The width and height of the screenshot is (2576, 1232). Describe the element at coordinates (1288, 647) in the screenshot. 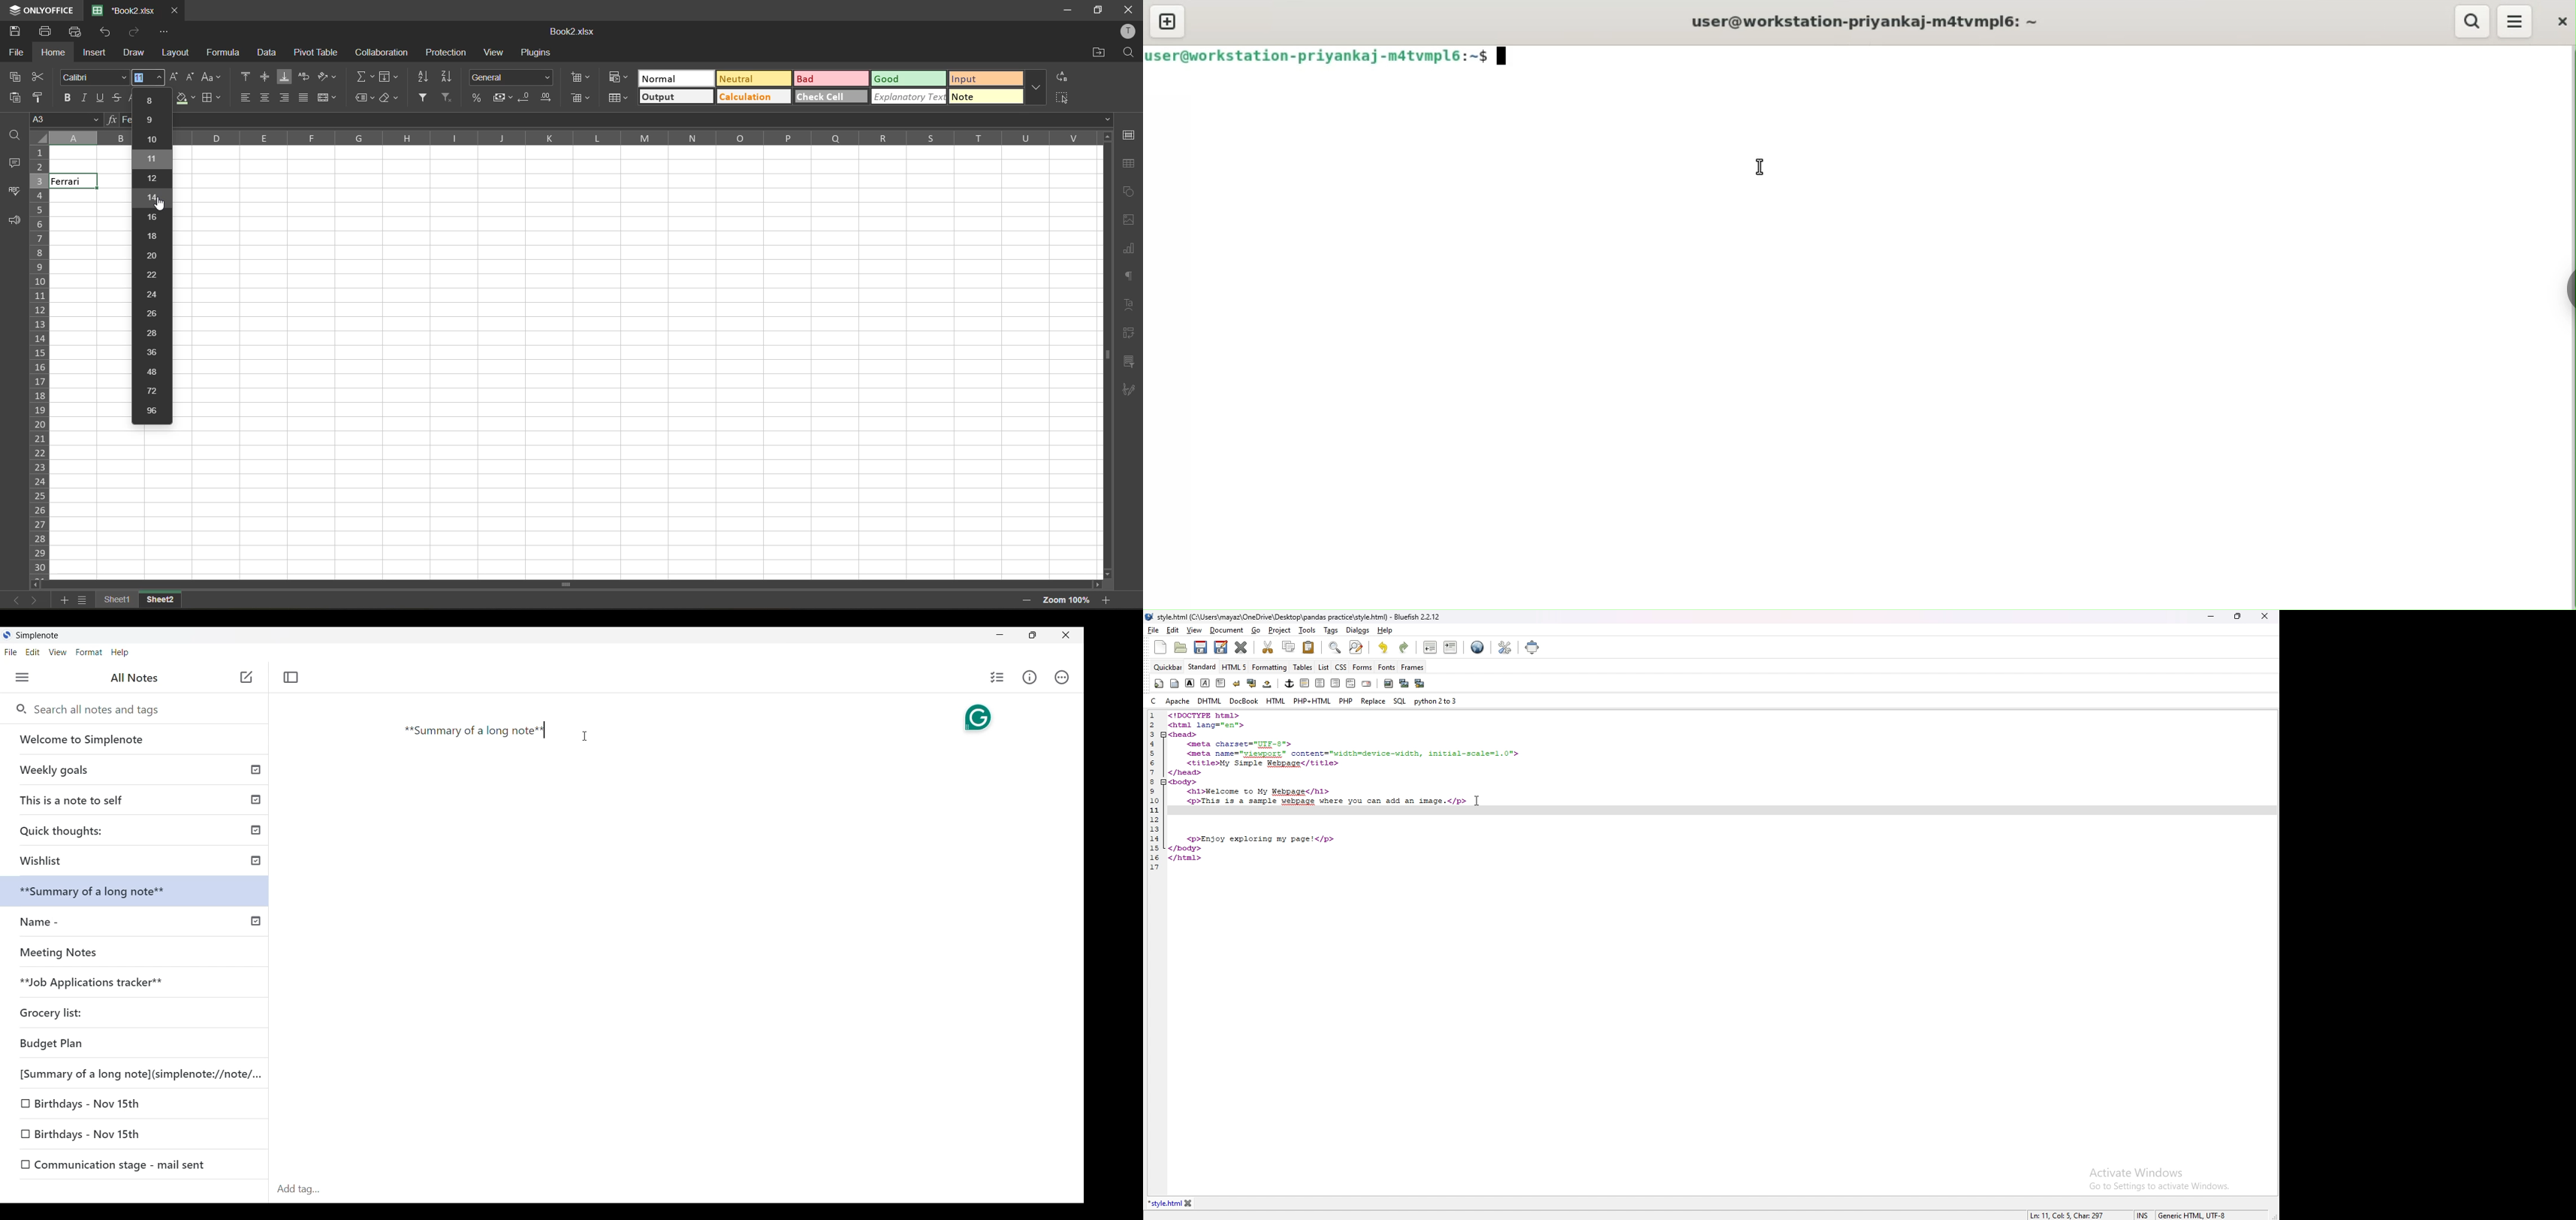

I see `copy` at that location.